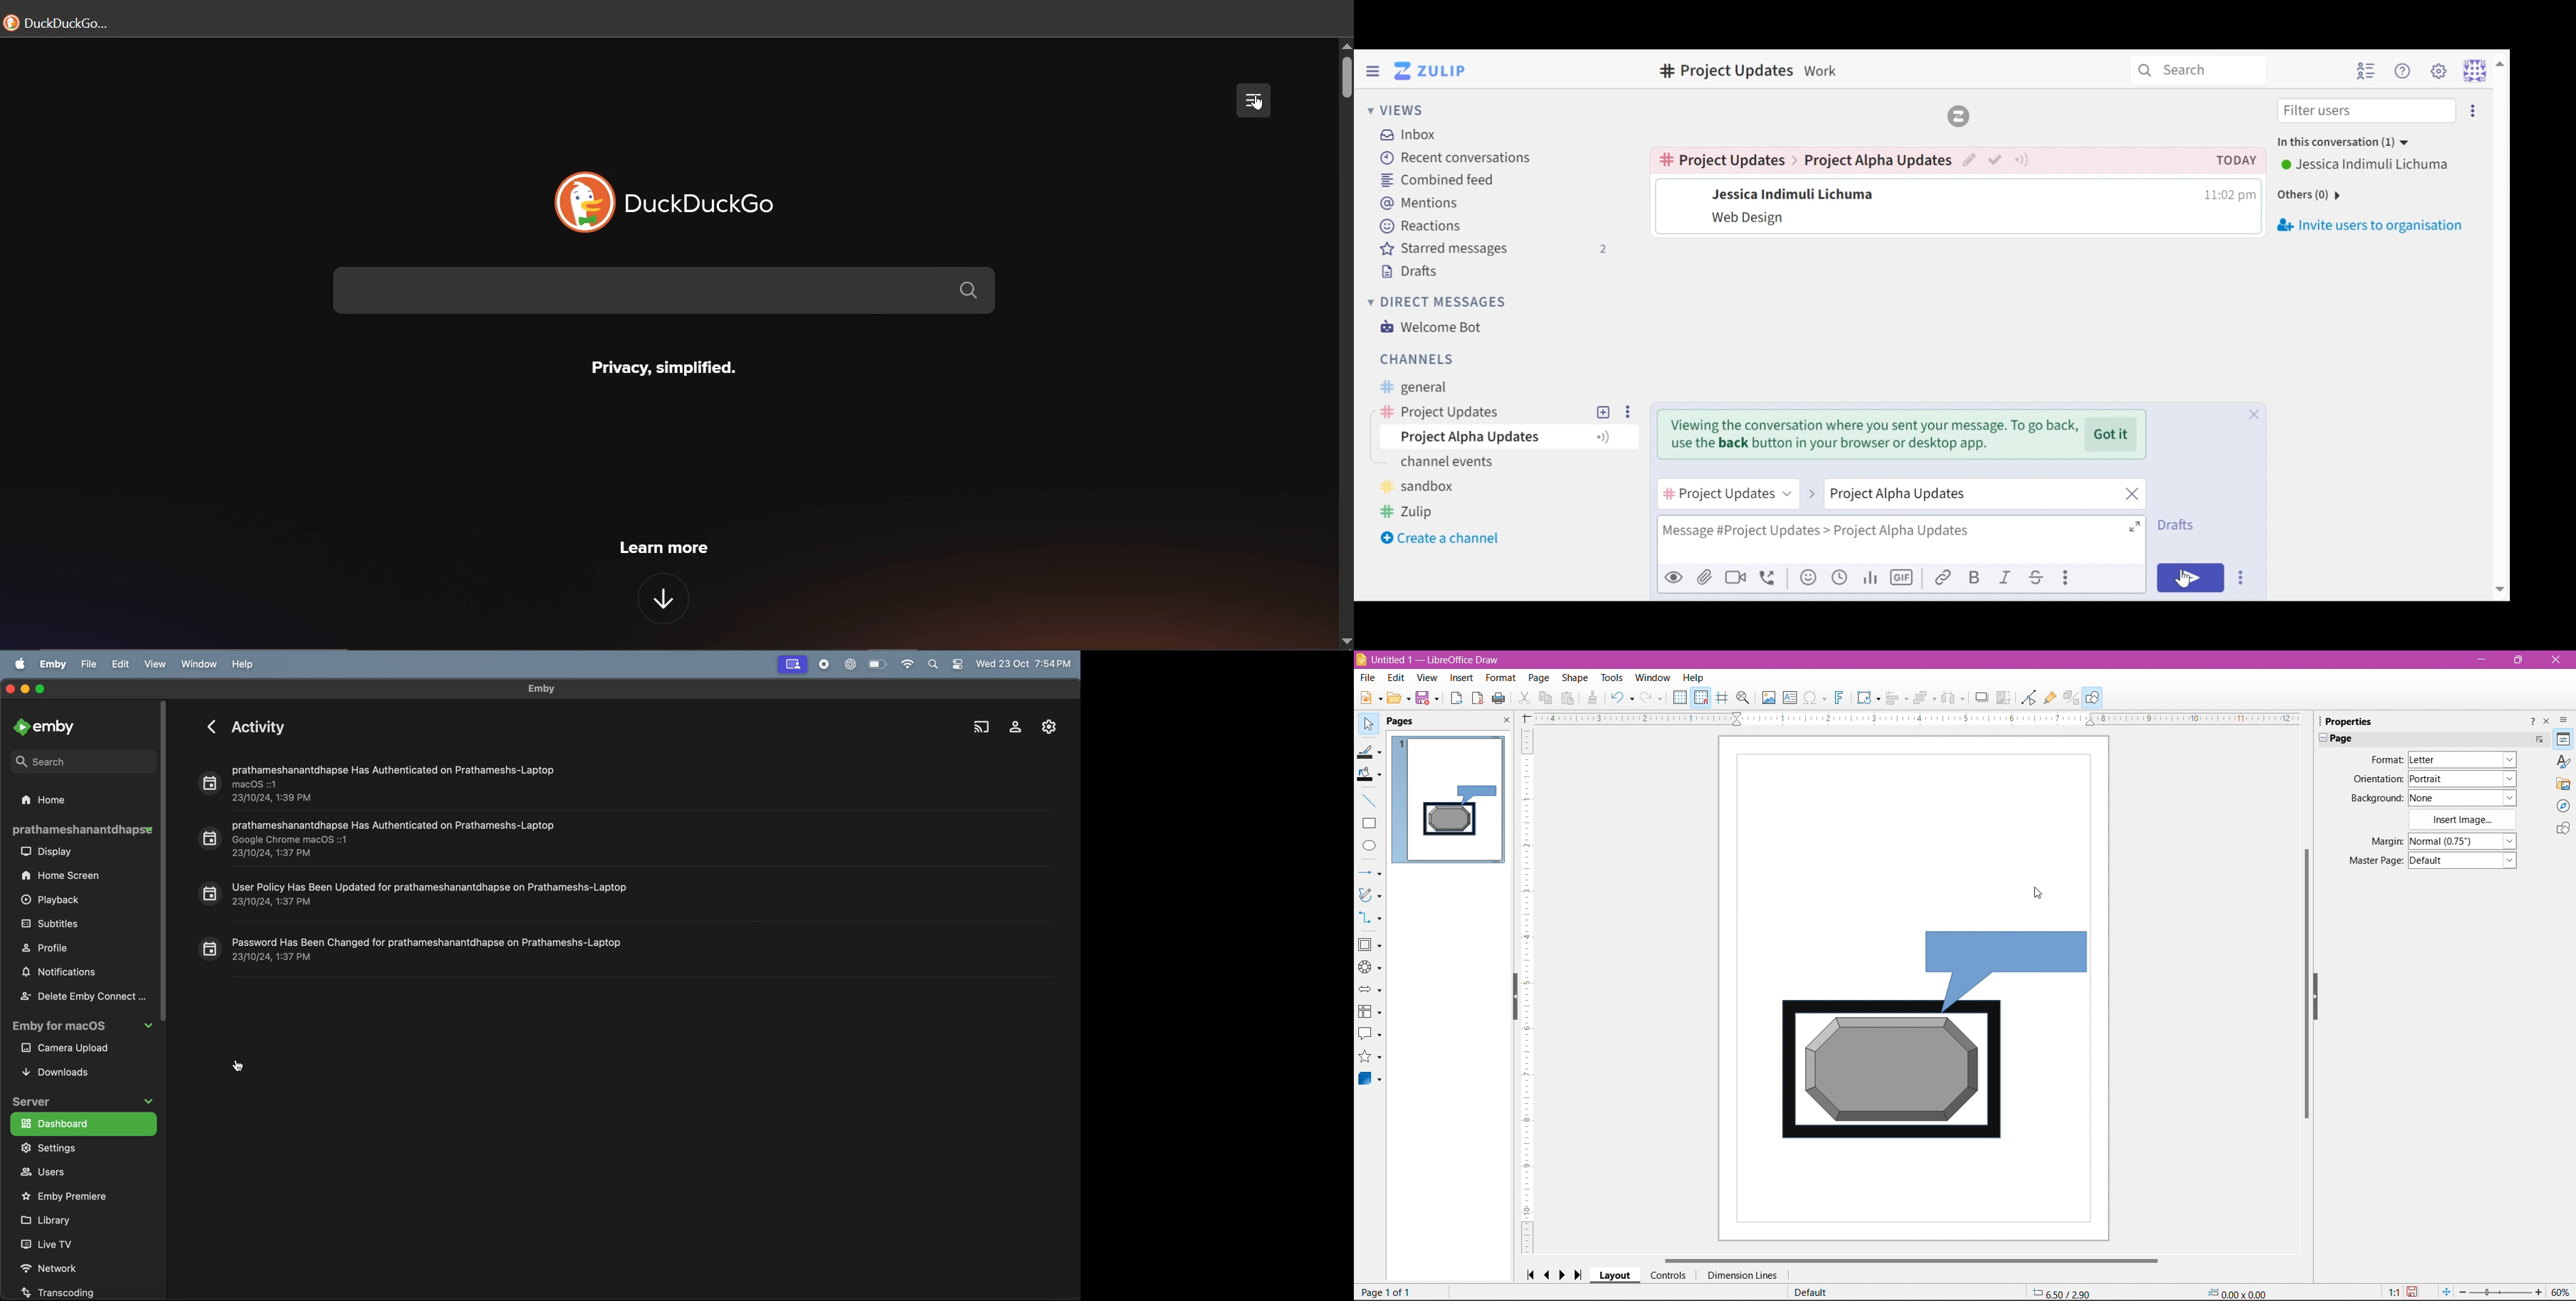 The width and height of the screenshot is (2576, 1316). I want to click on subtitles, so click(72, 924).